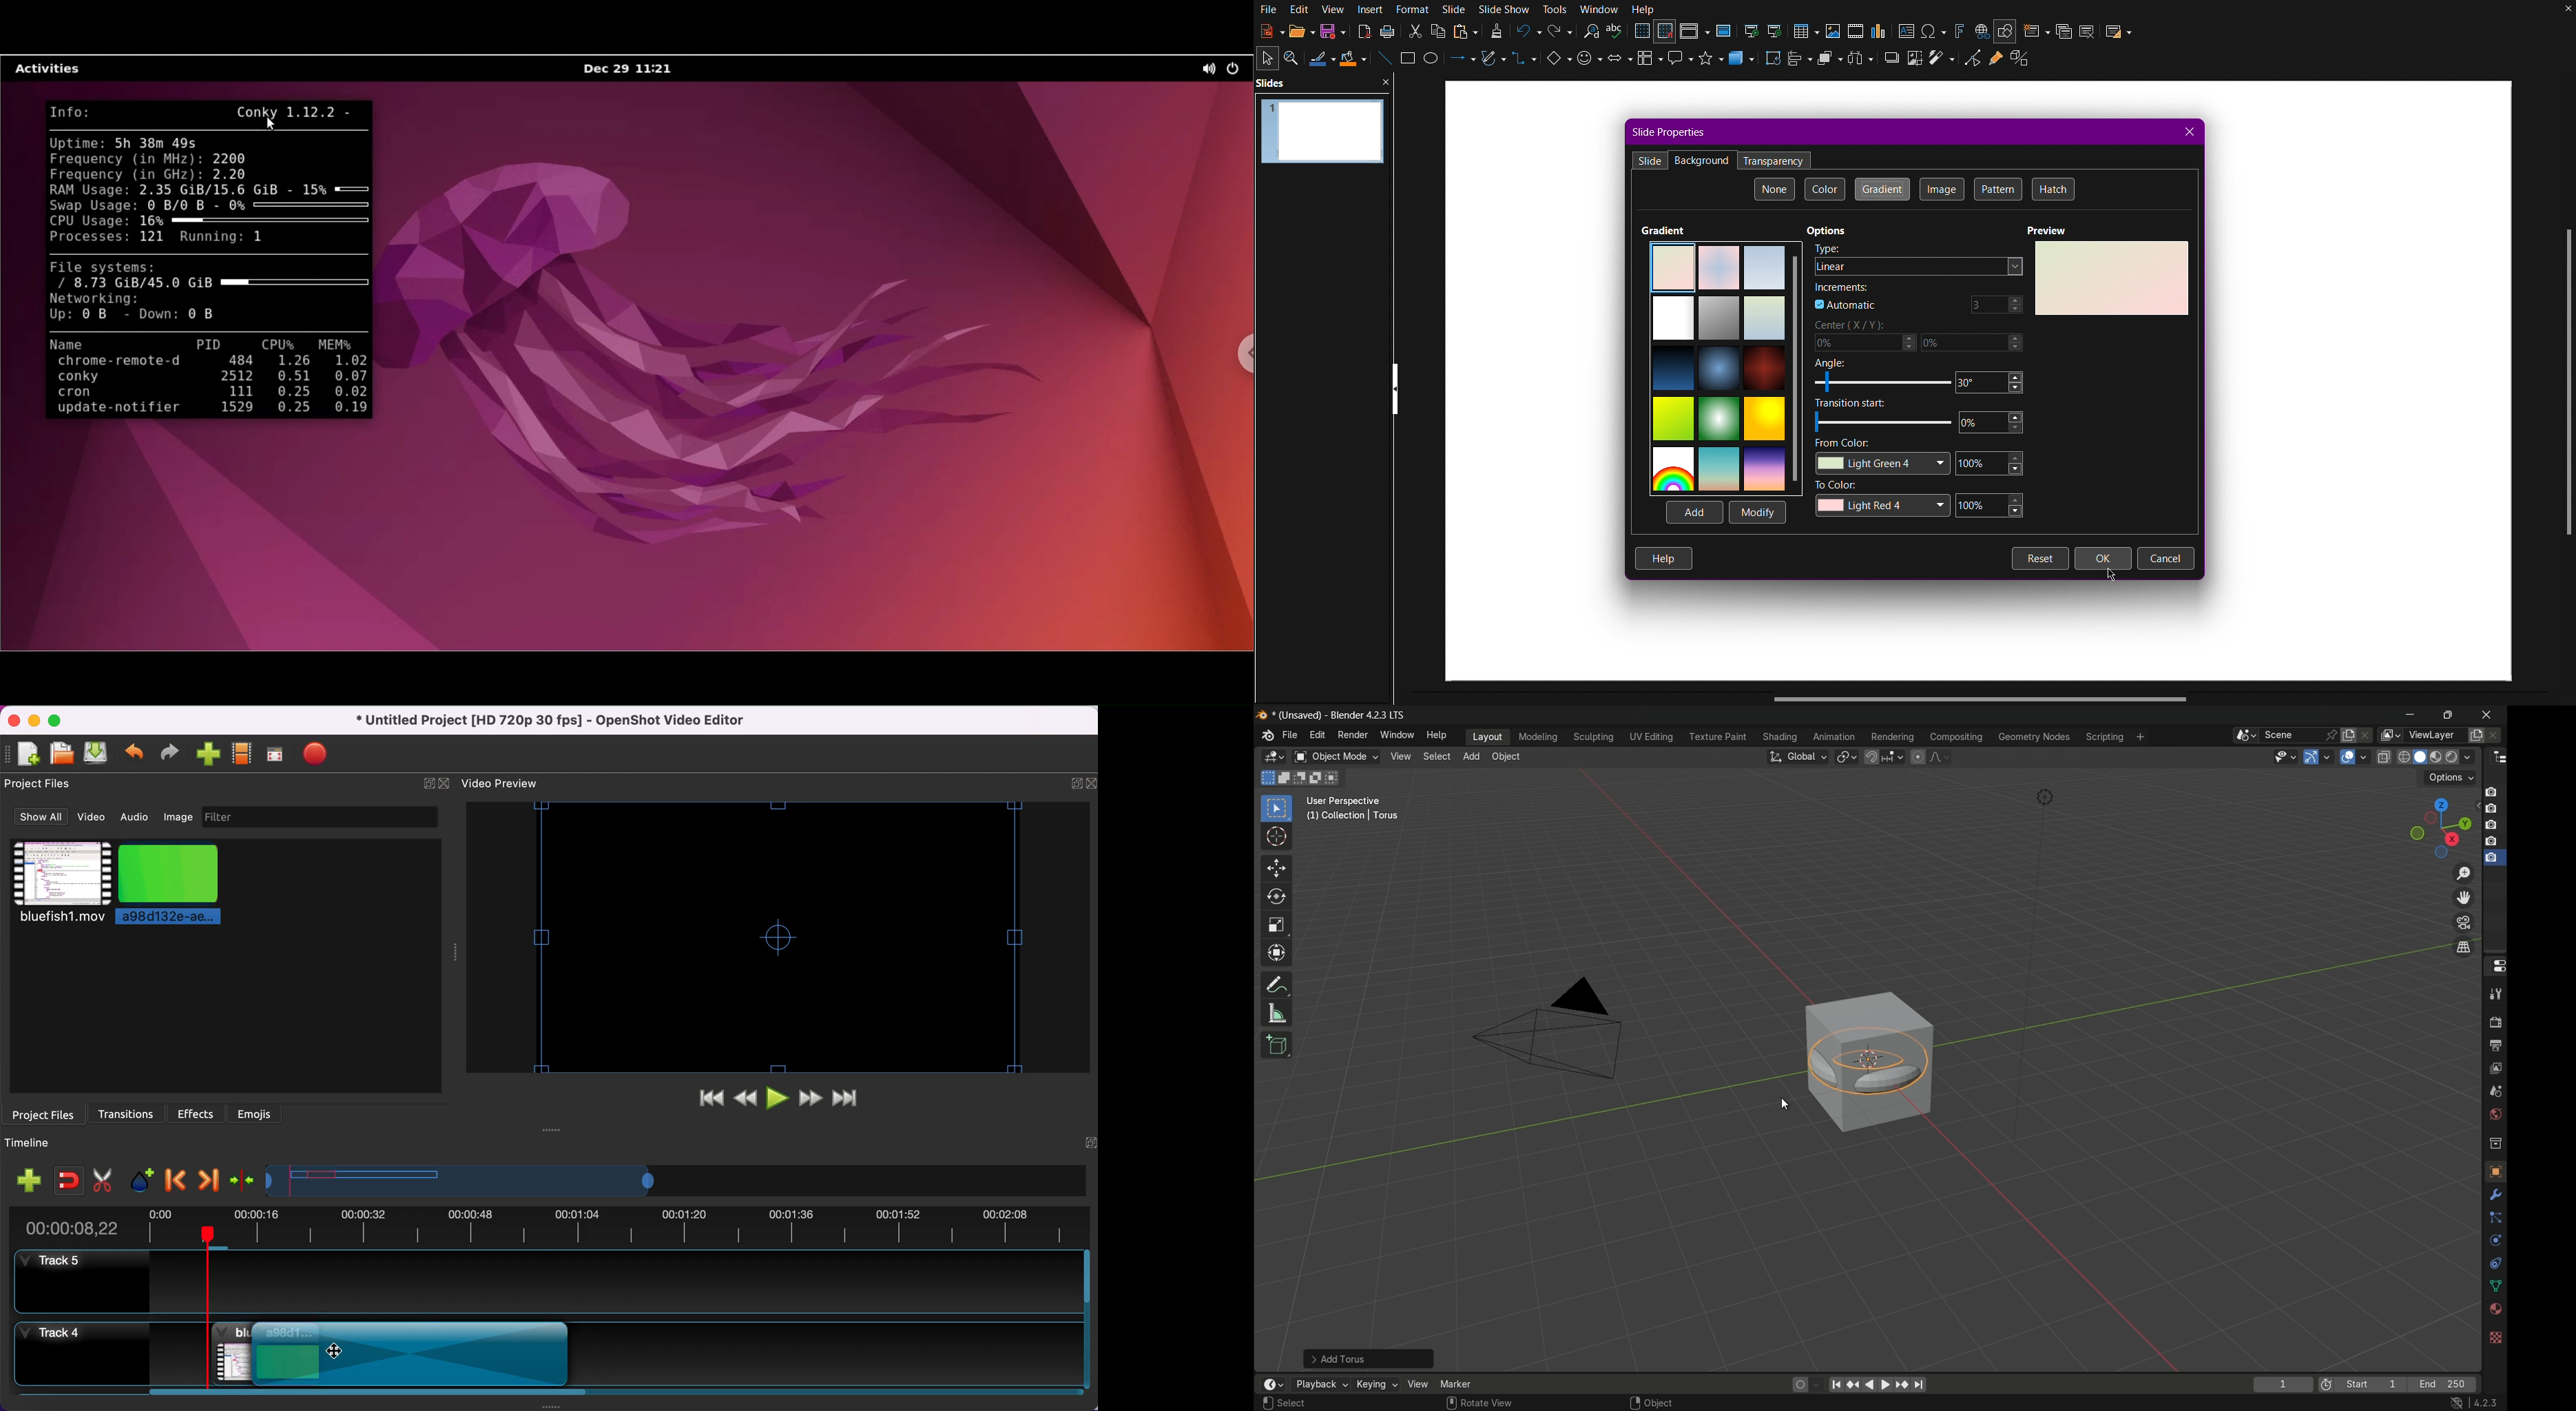  Describe the element at coordinates (2040, 559) in the screenshot. I see `Reset` at that location.